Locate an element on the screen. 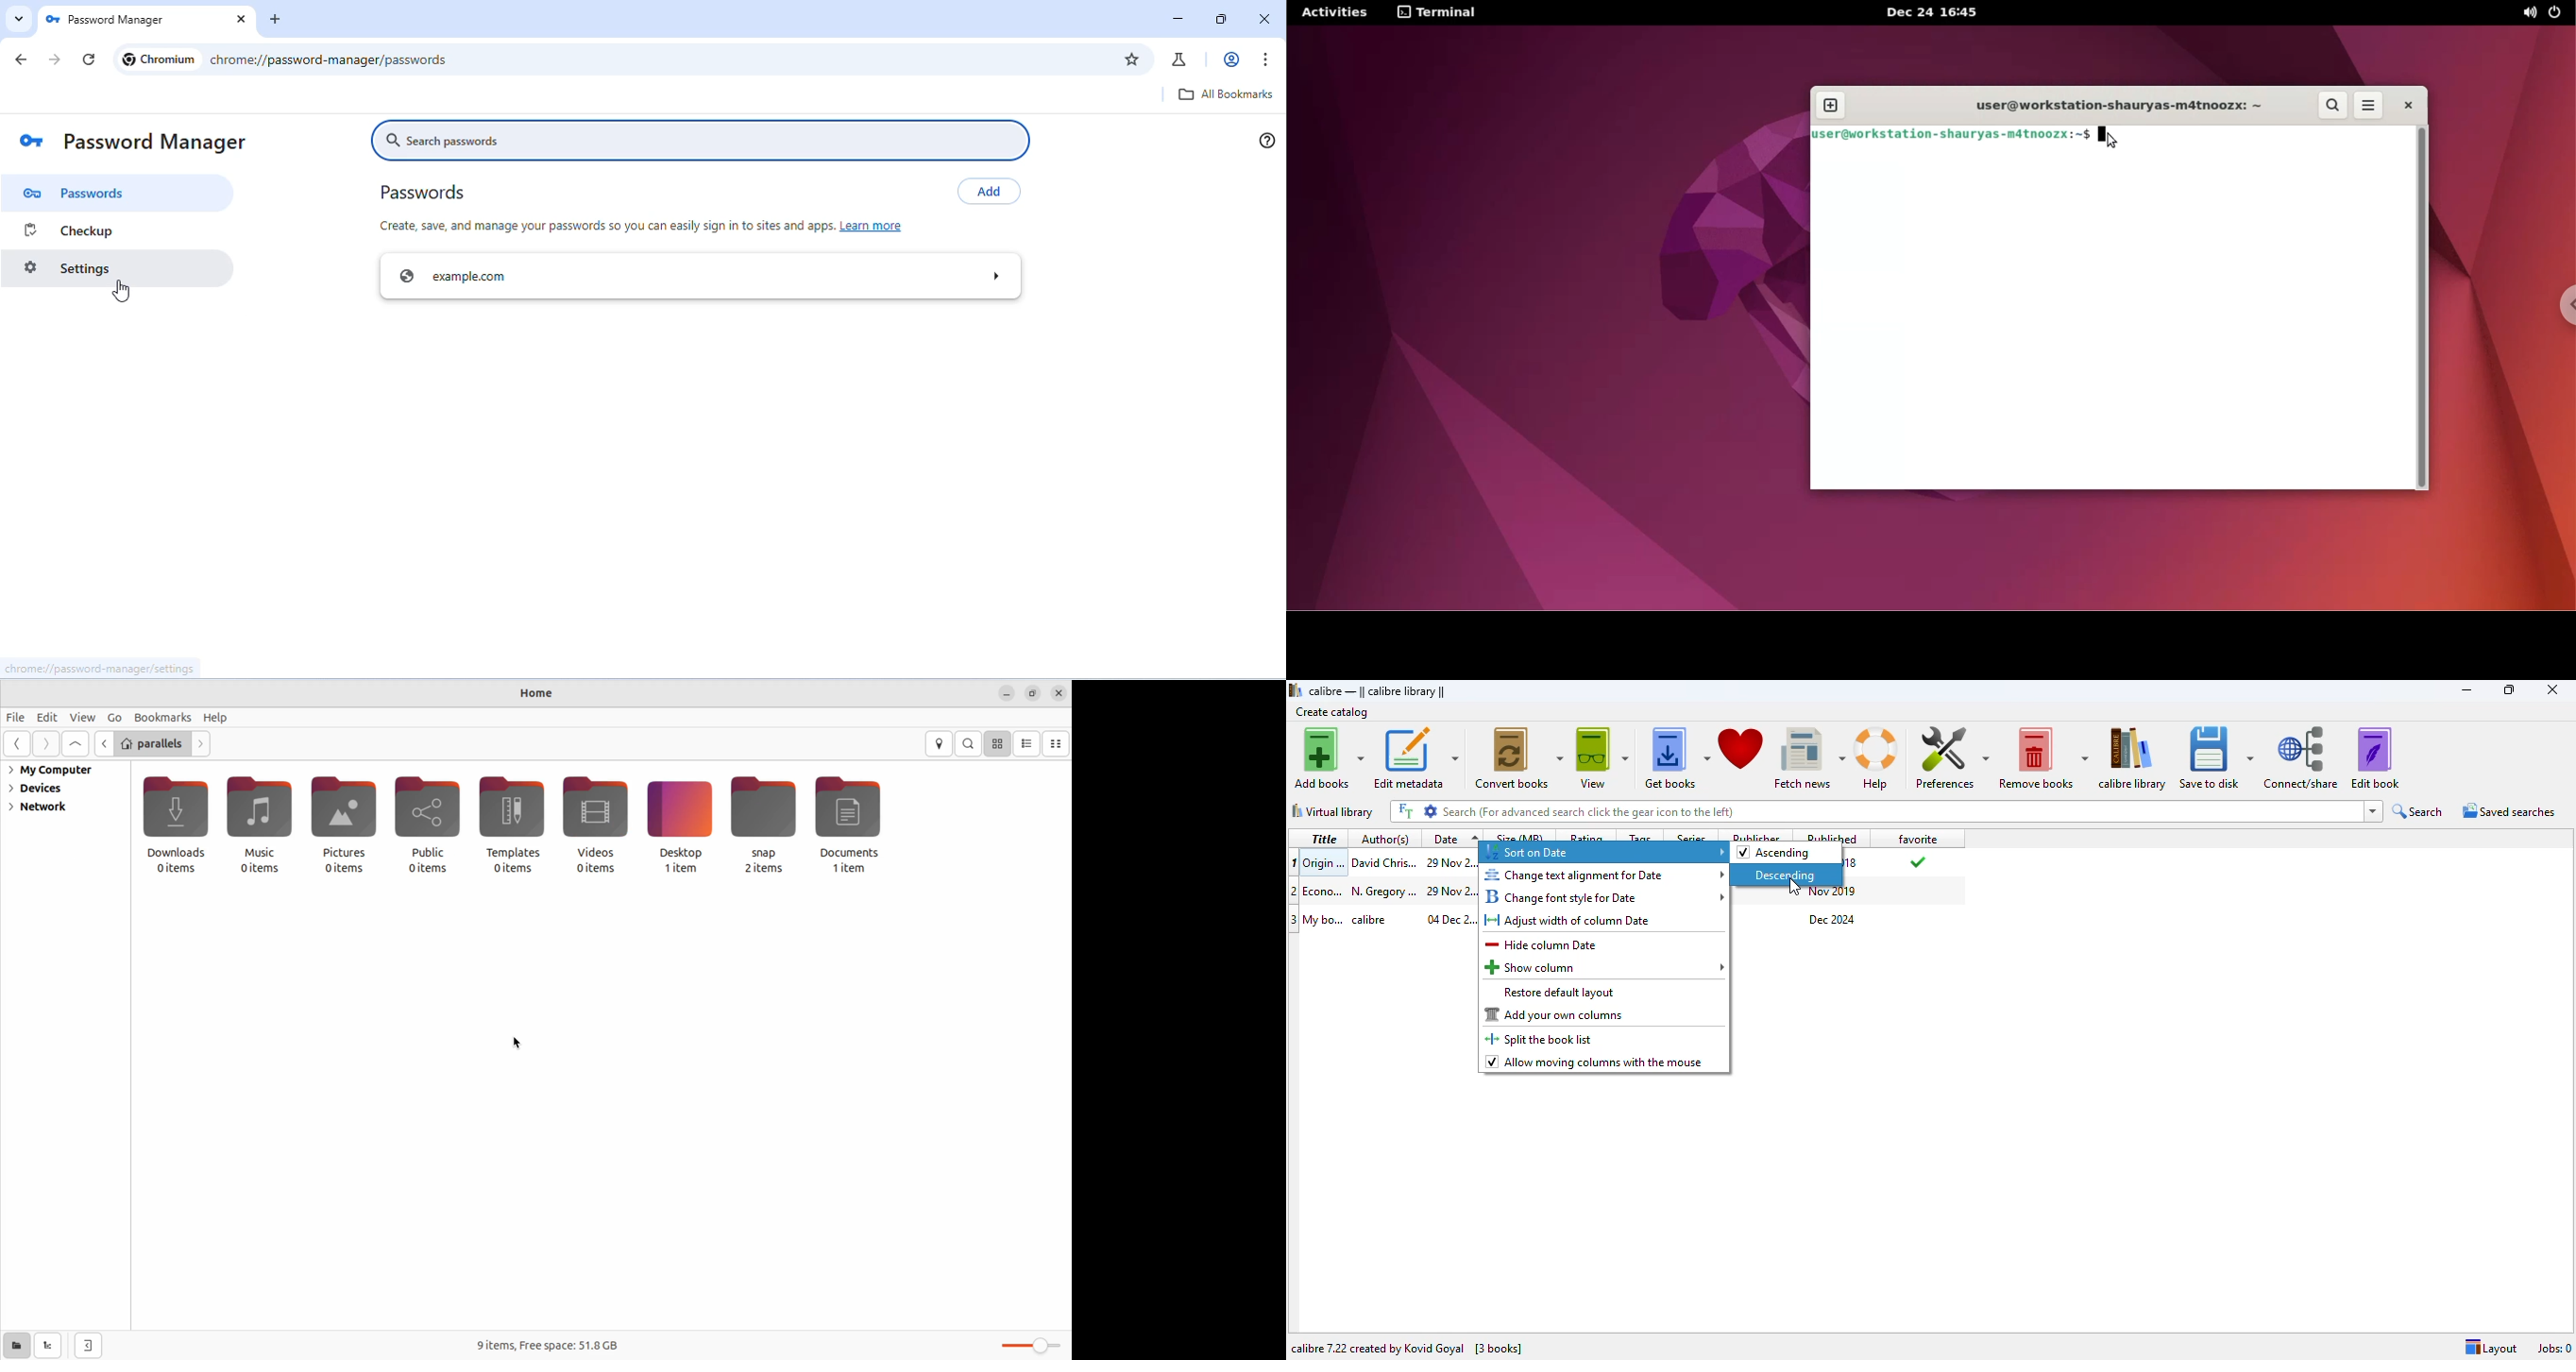  maximize is located at coordinates (2508, 689).